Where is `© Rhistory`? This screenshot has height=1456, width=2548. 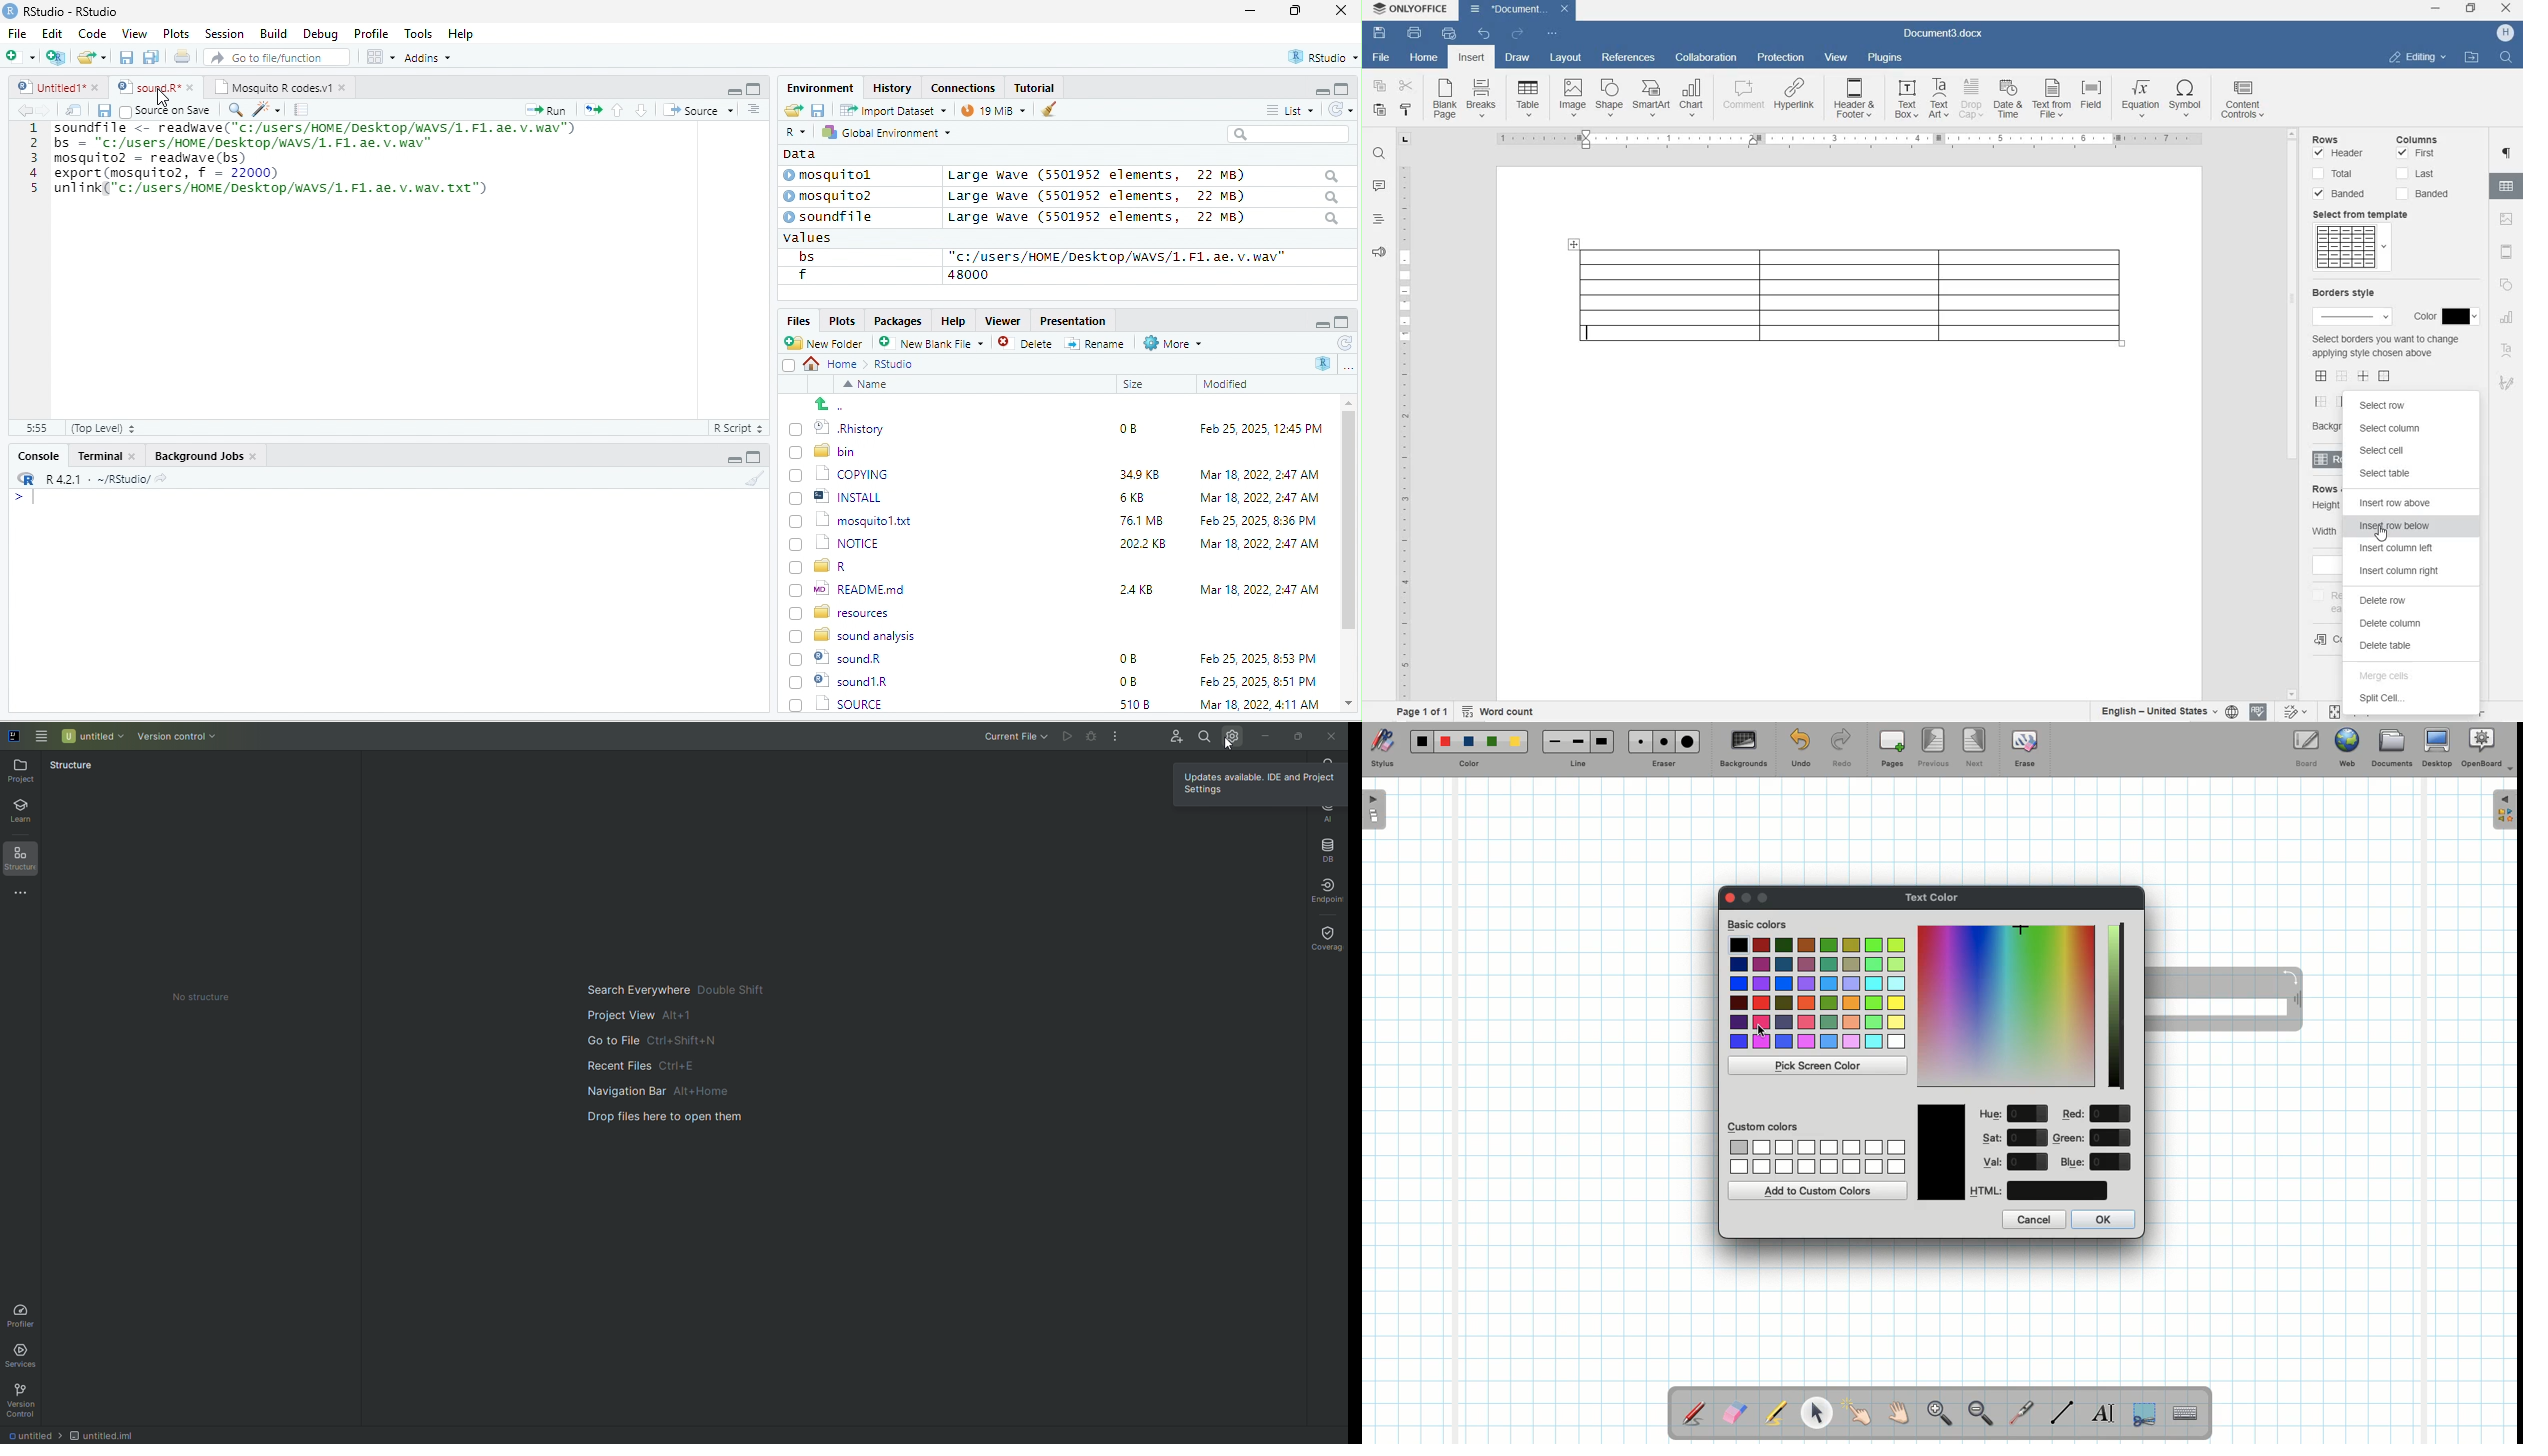
© Rhistory is located at coordinates (838, 426).